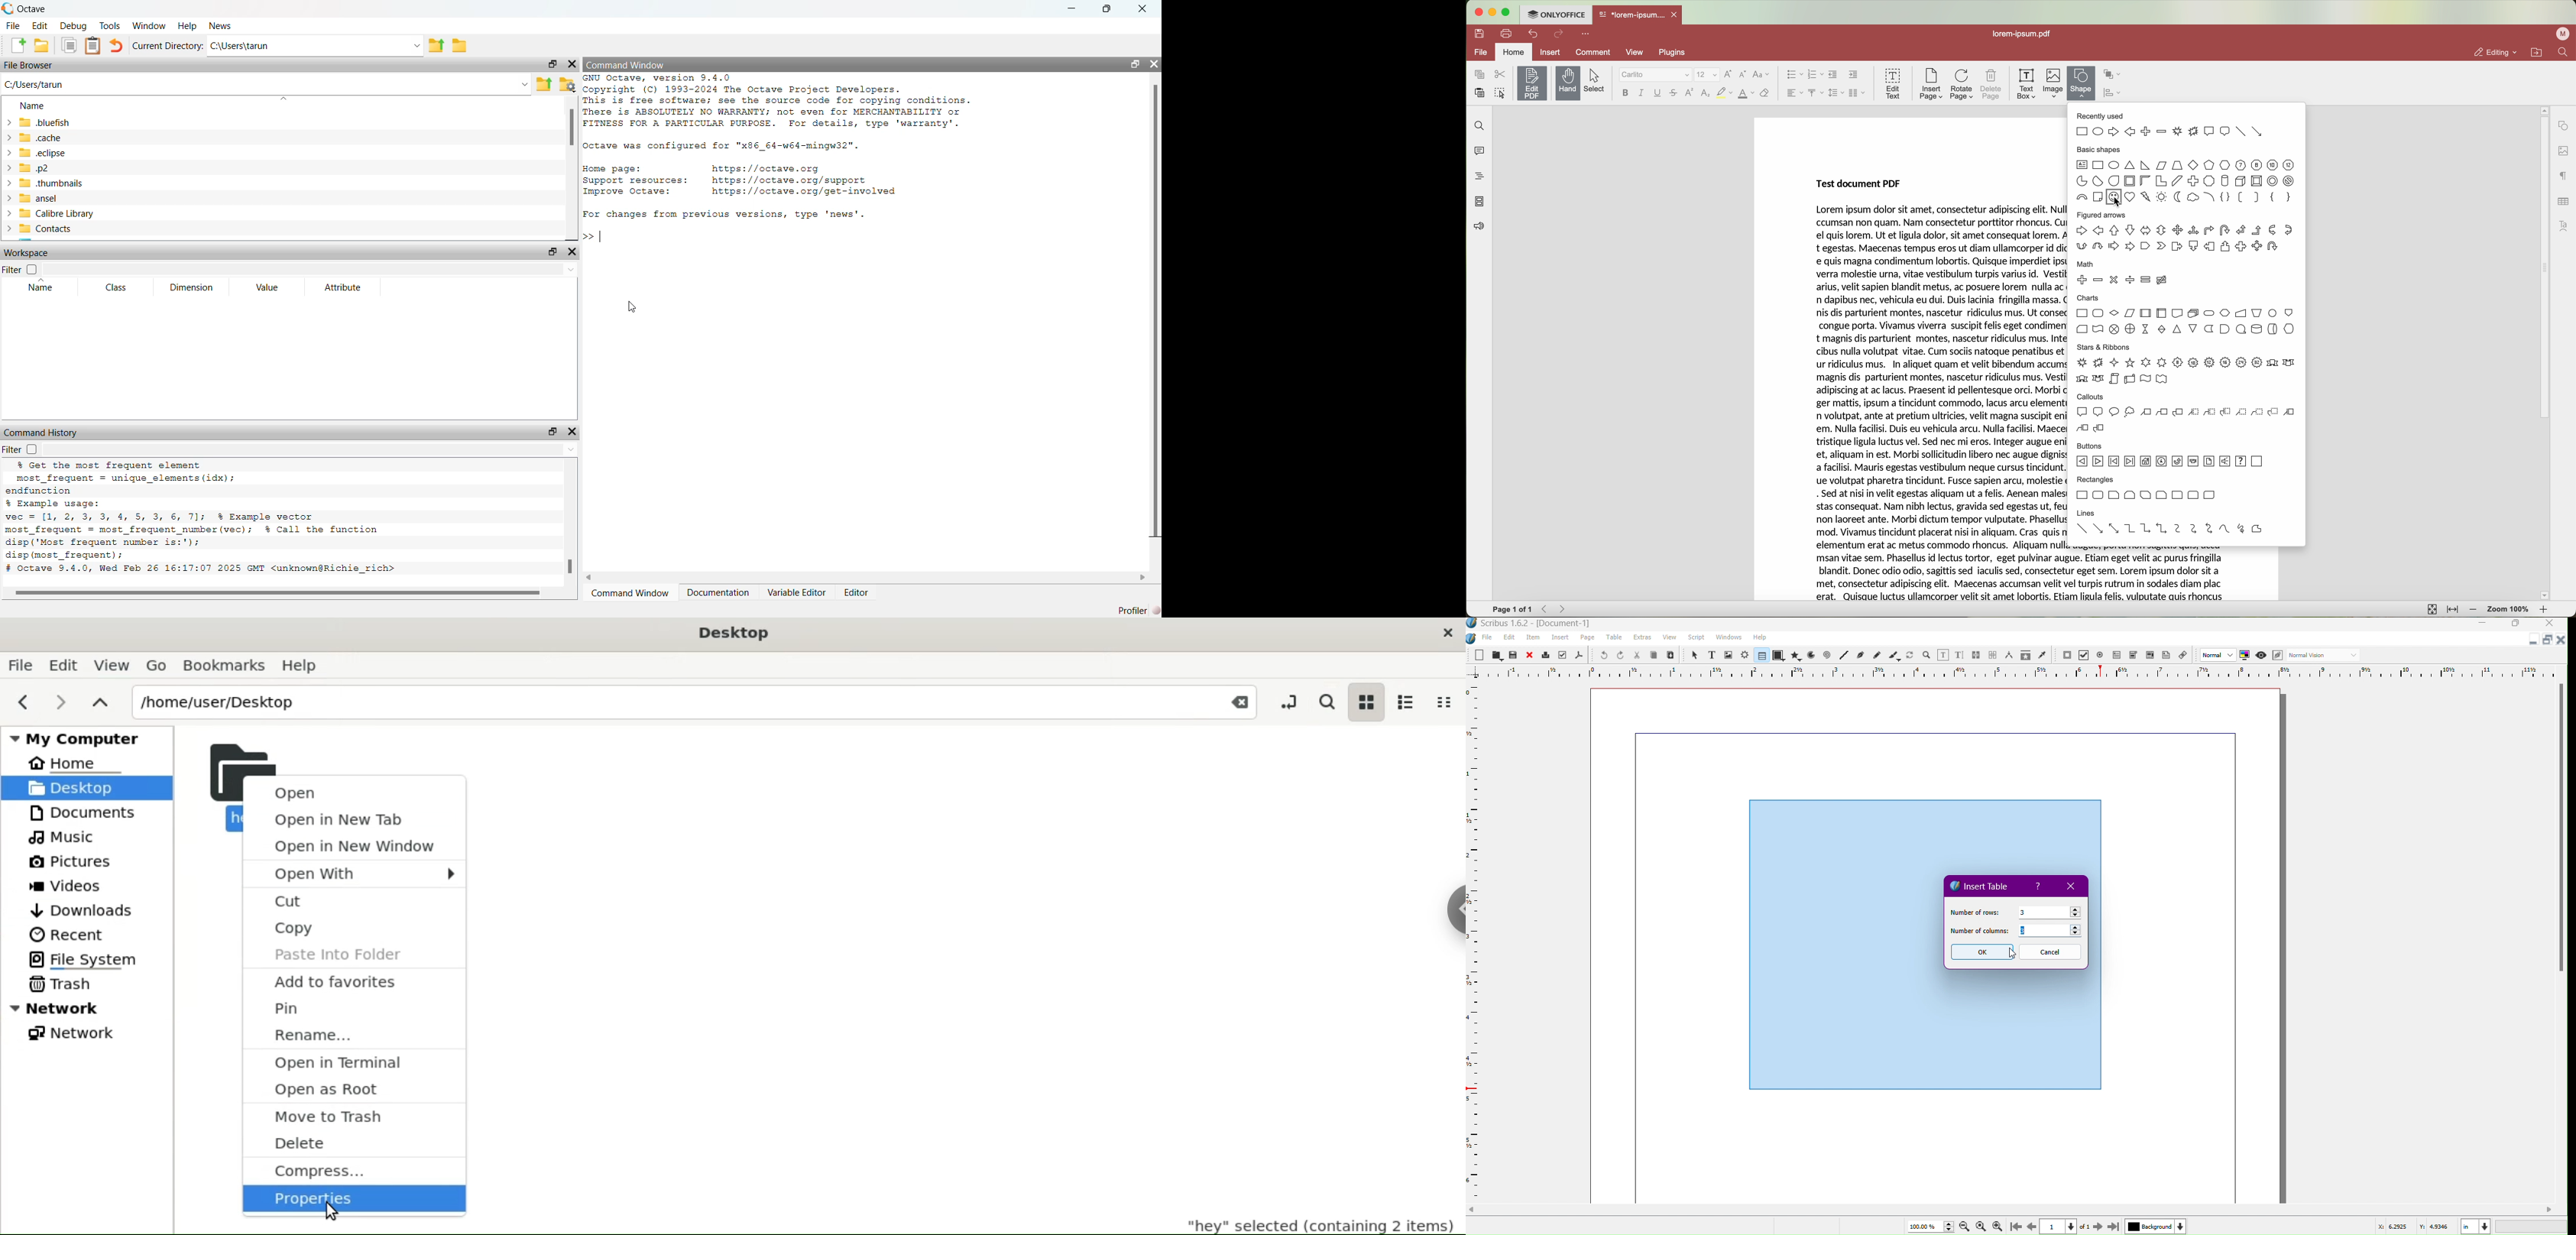 Image resolution: width=2576 pixels, height=1260 pixels. I want to click on pin, so click(354, 1008).